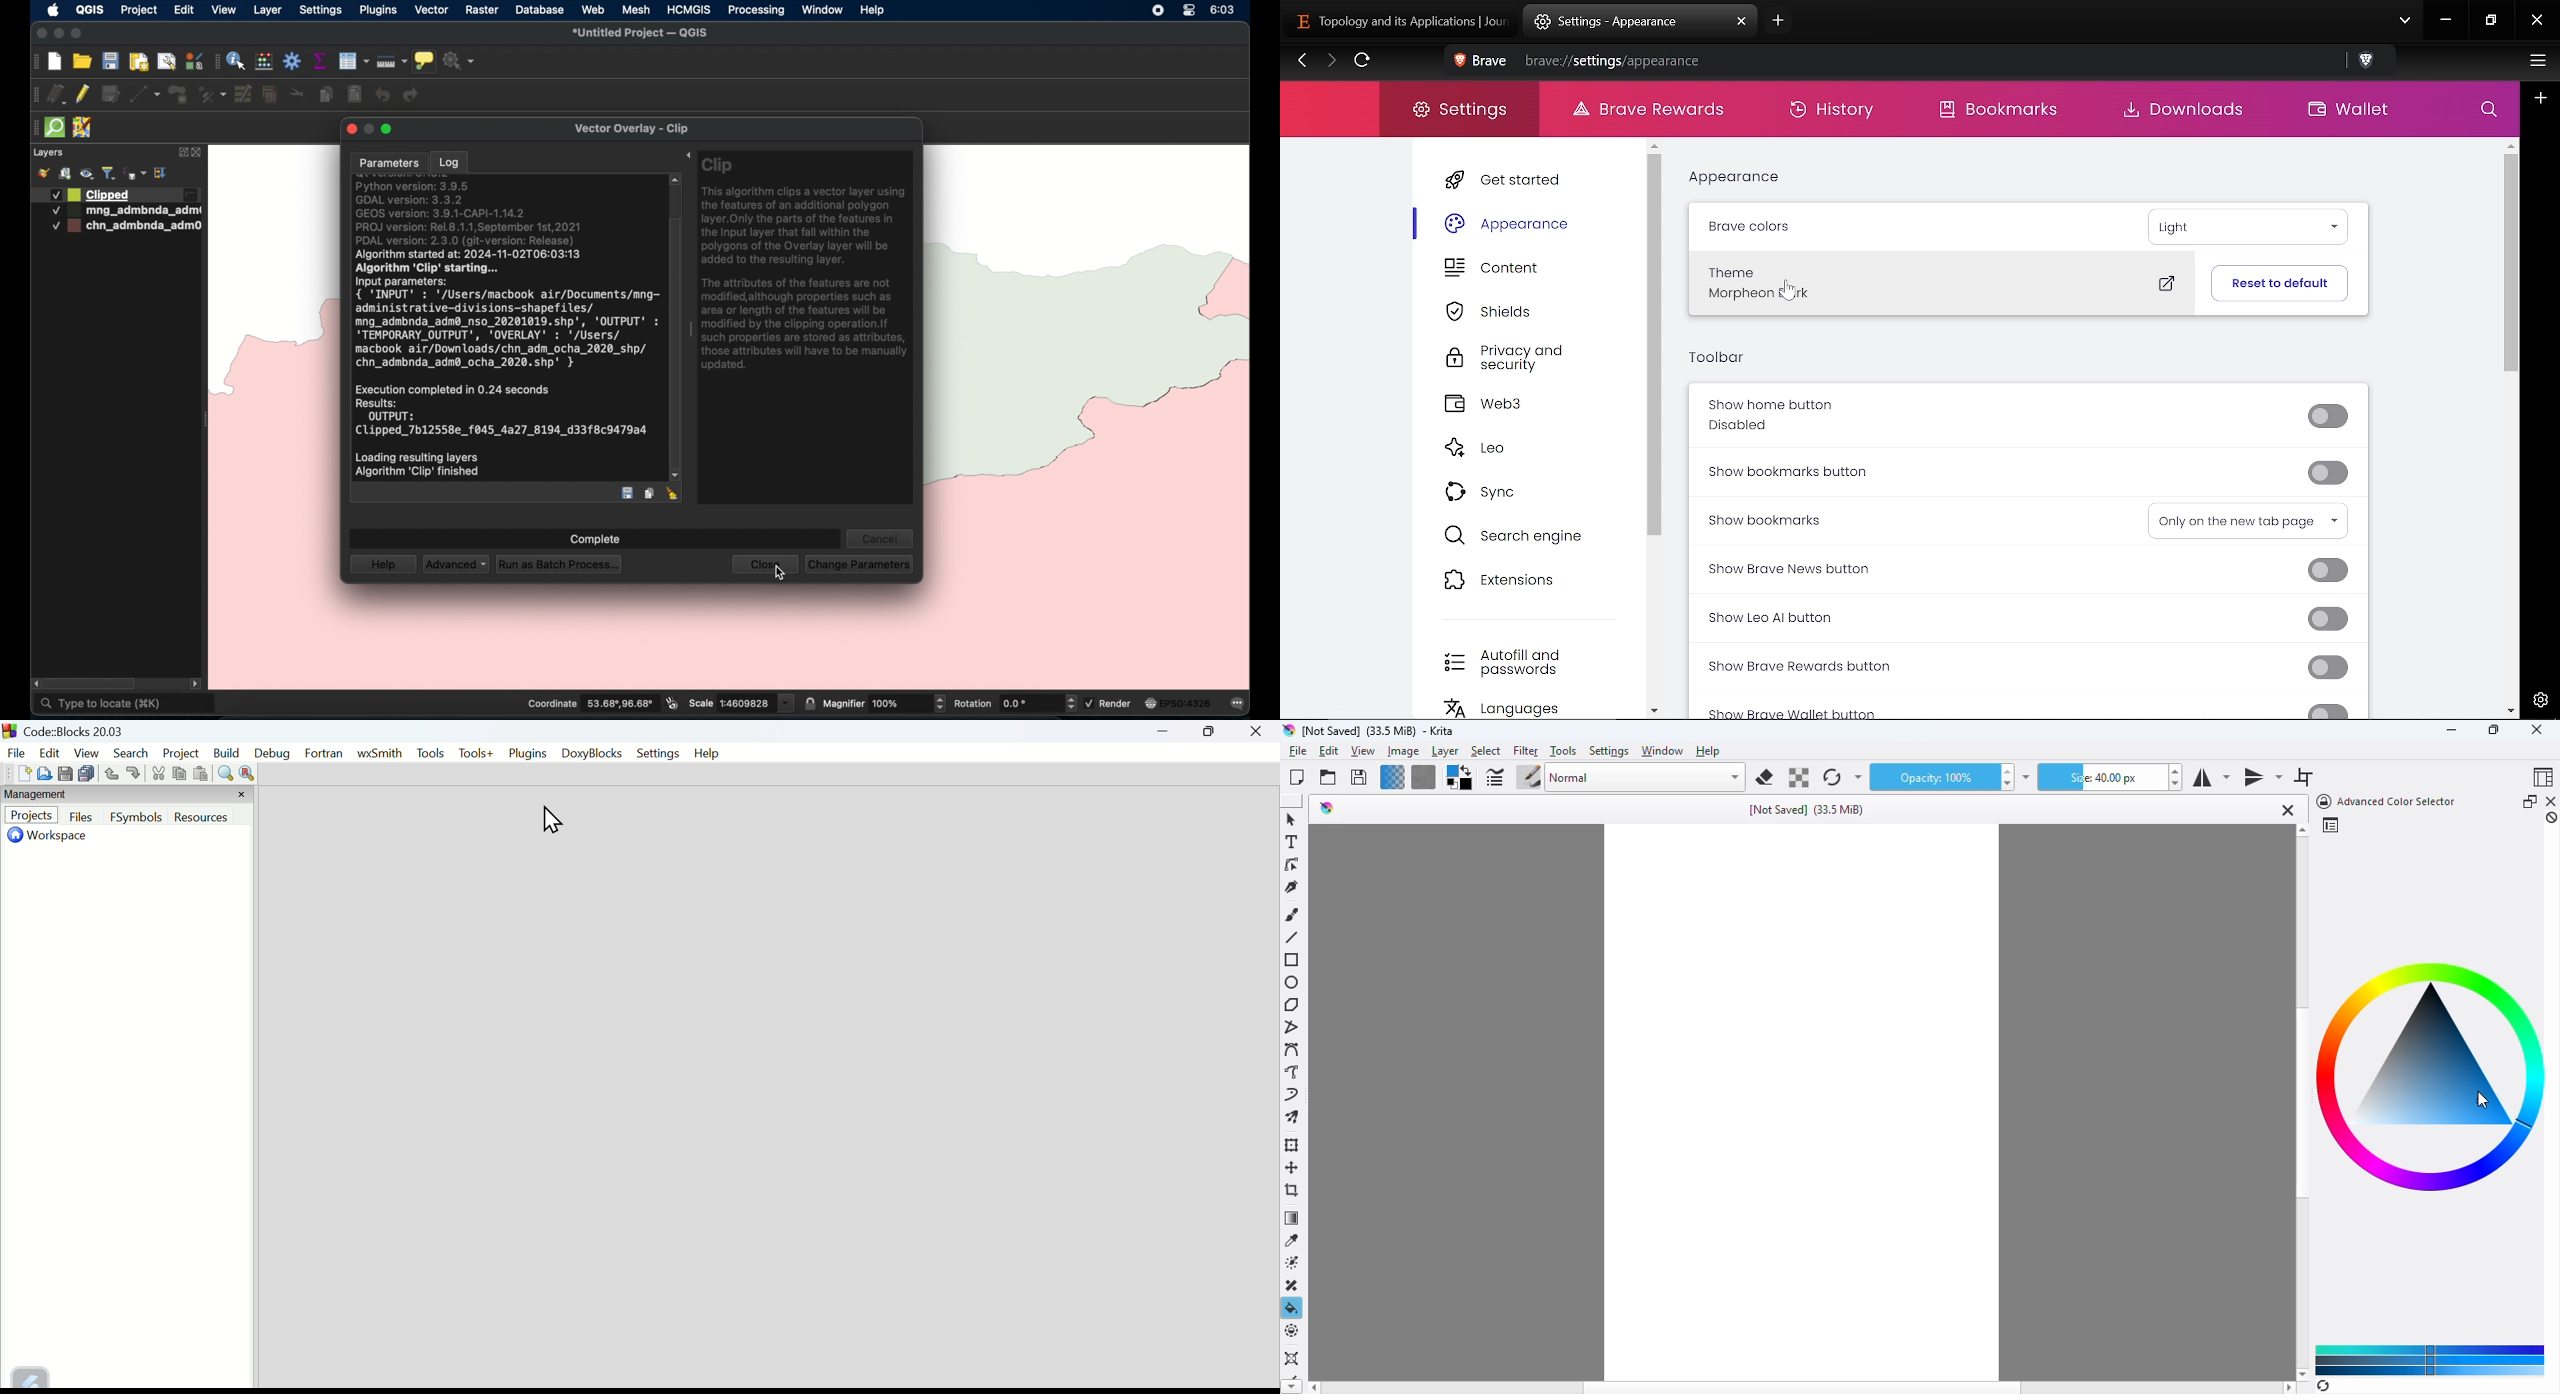 The height and width of the screenshot is (1400, 2576). Describe the element at coordinates (1293, 1049) in the screenshot. I see `bezier curve tool` at that location.